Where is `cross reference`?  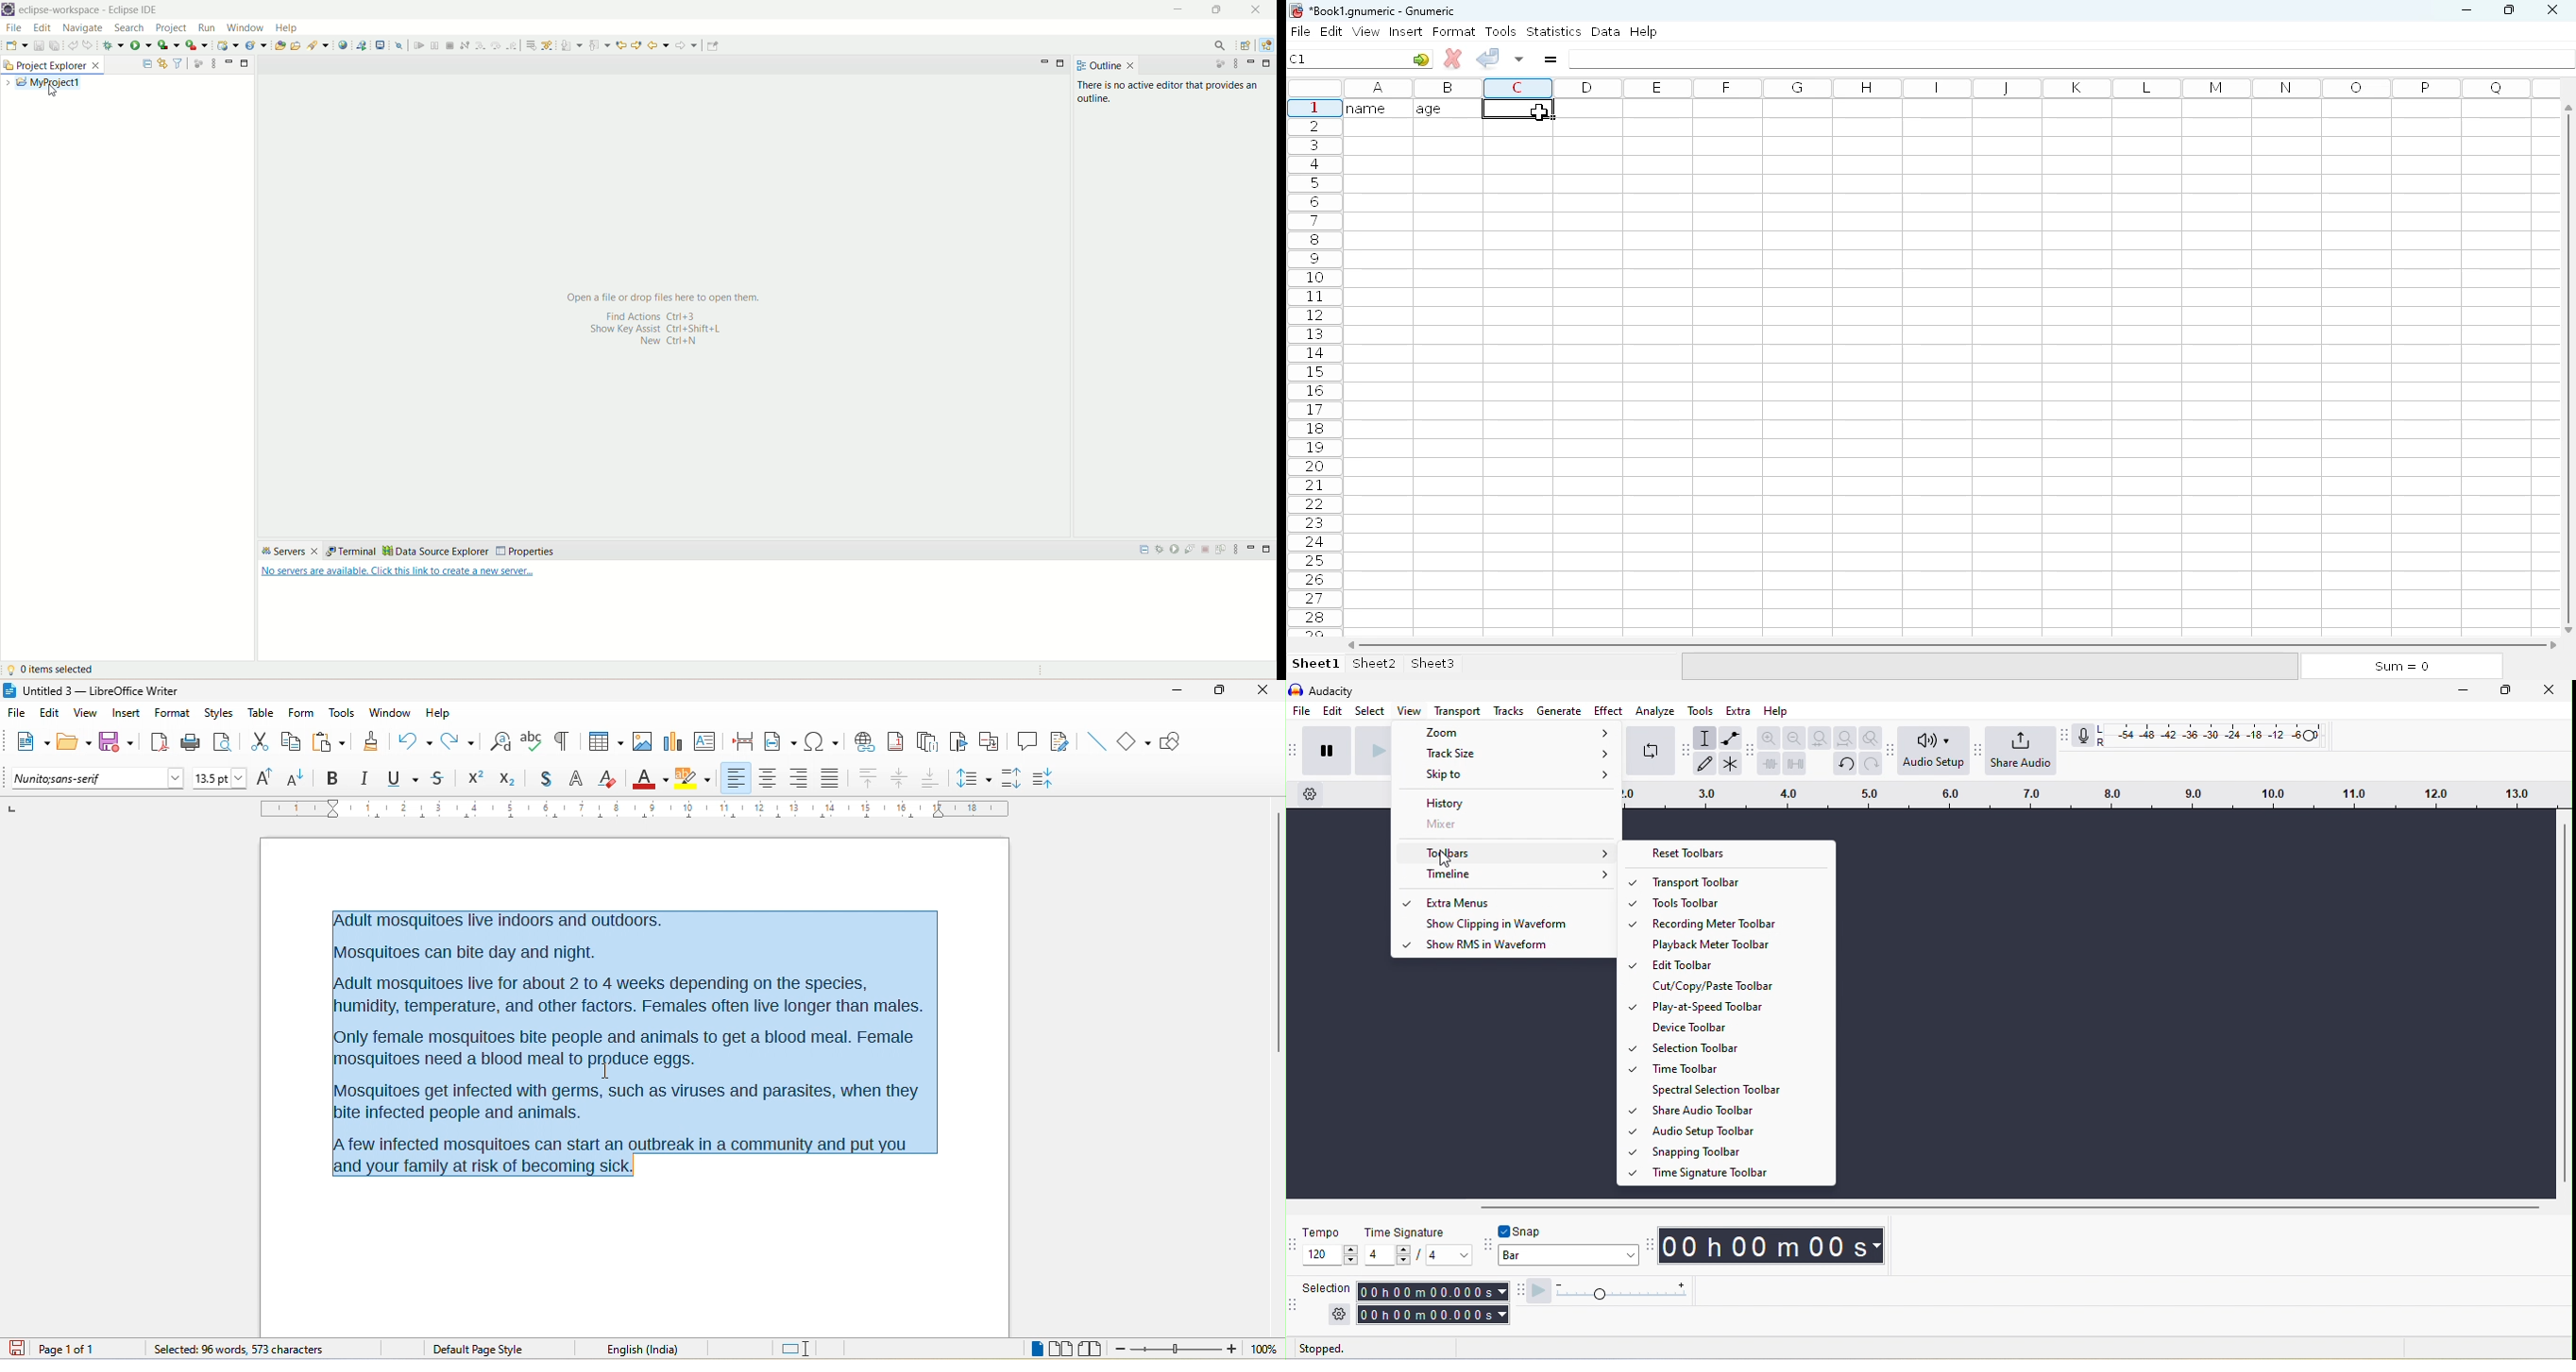 cross reference is located at coordinates (993, 741).